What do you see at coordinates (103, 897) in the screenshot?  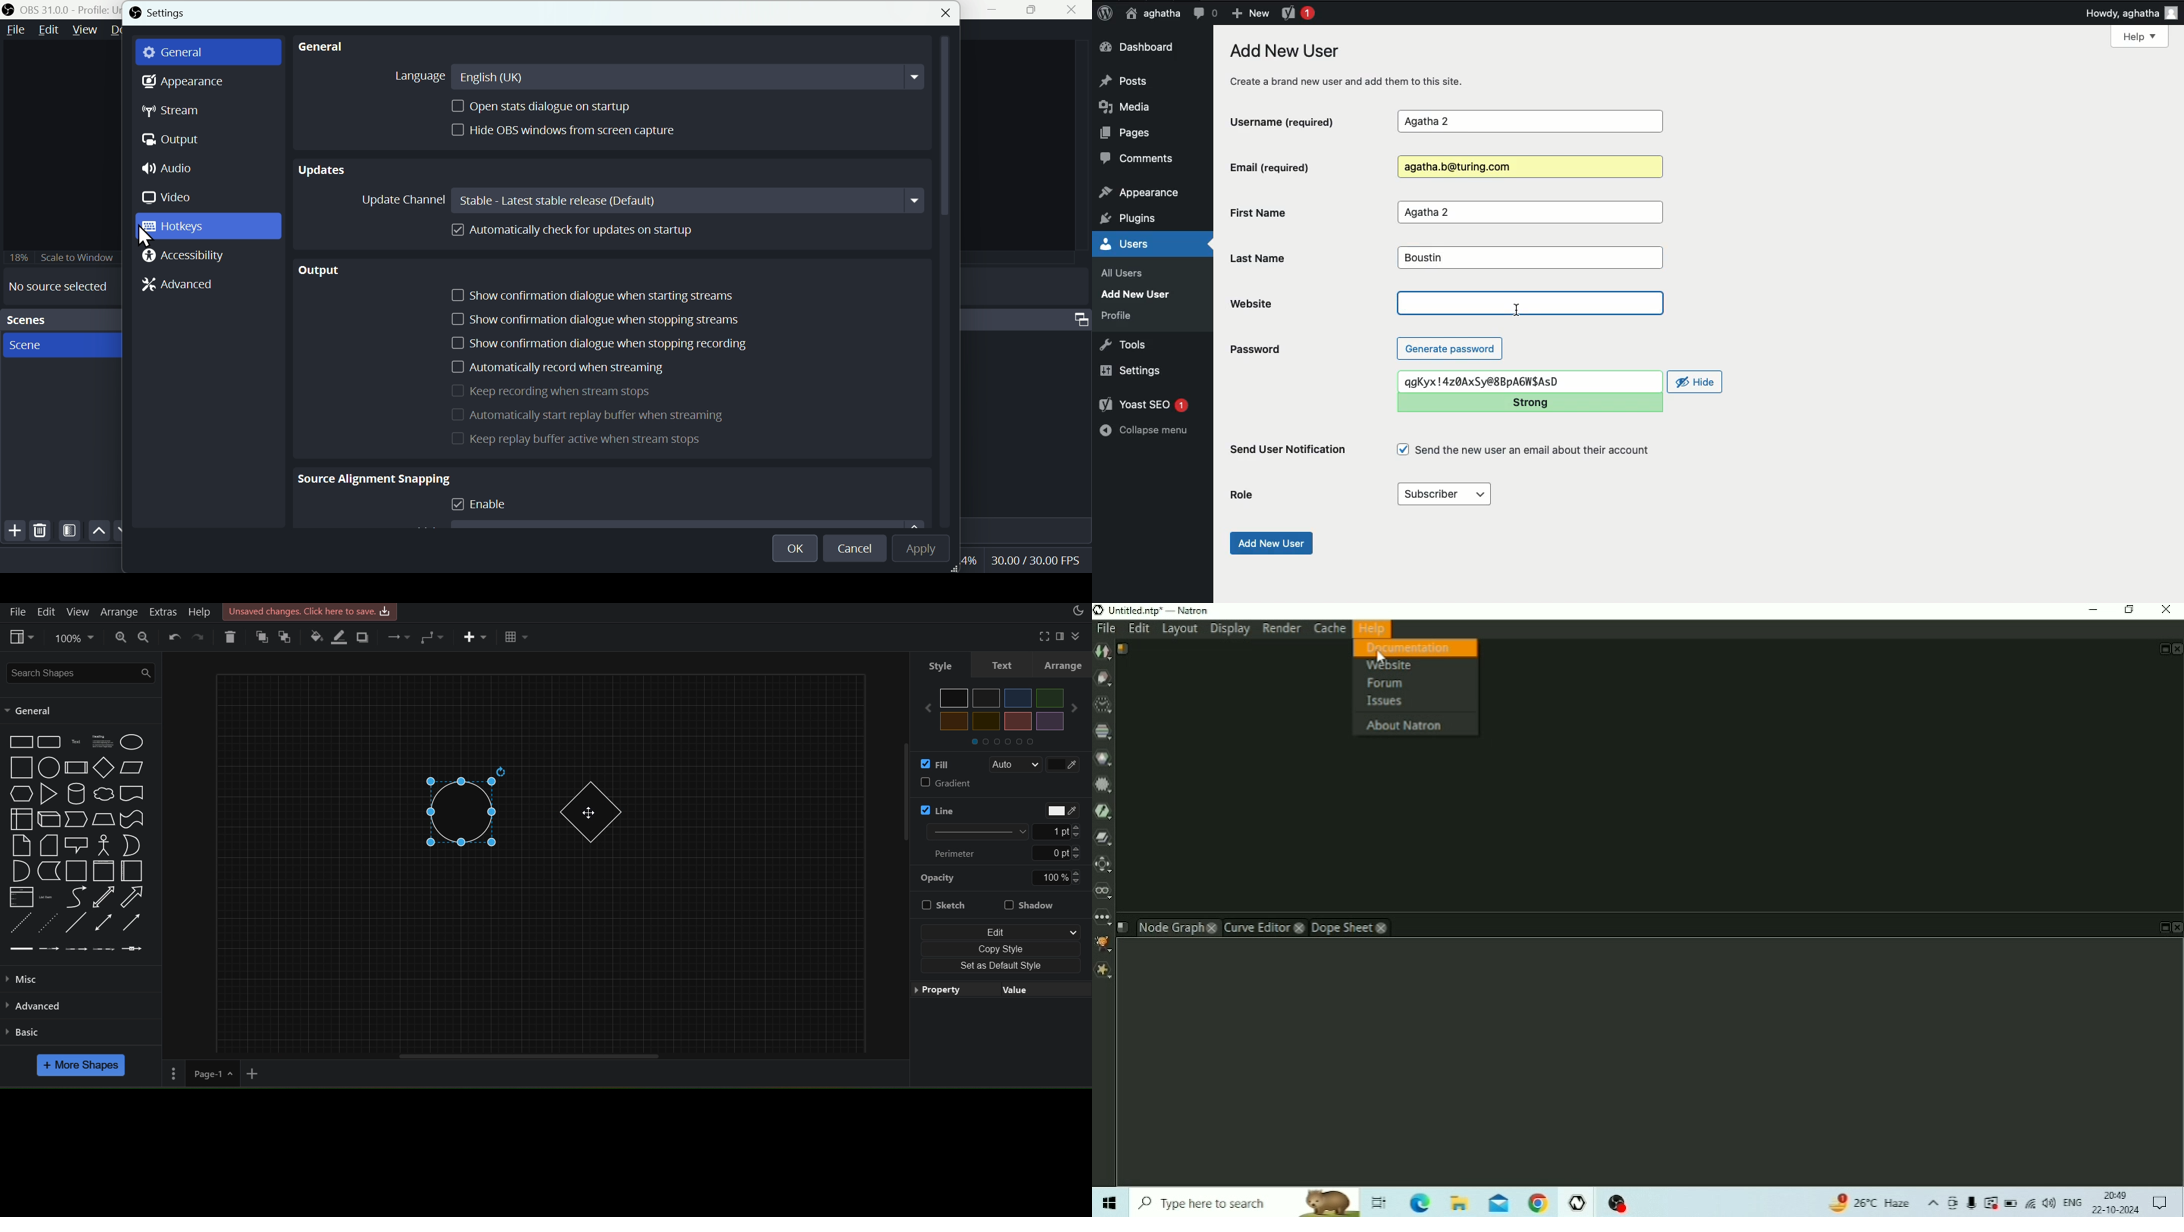 I see `Bidirection Arrow` at bounding box center [103, 897].